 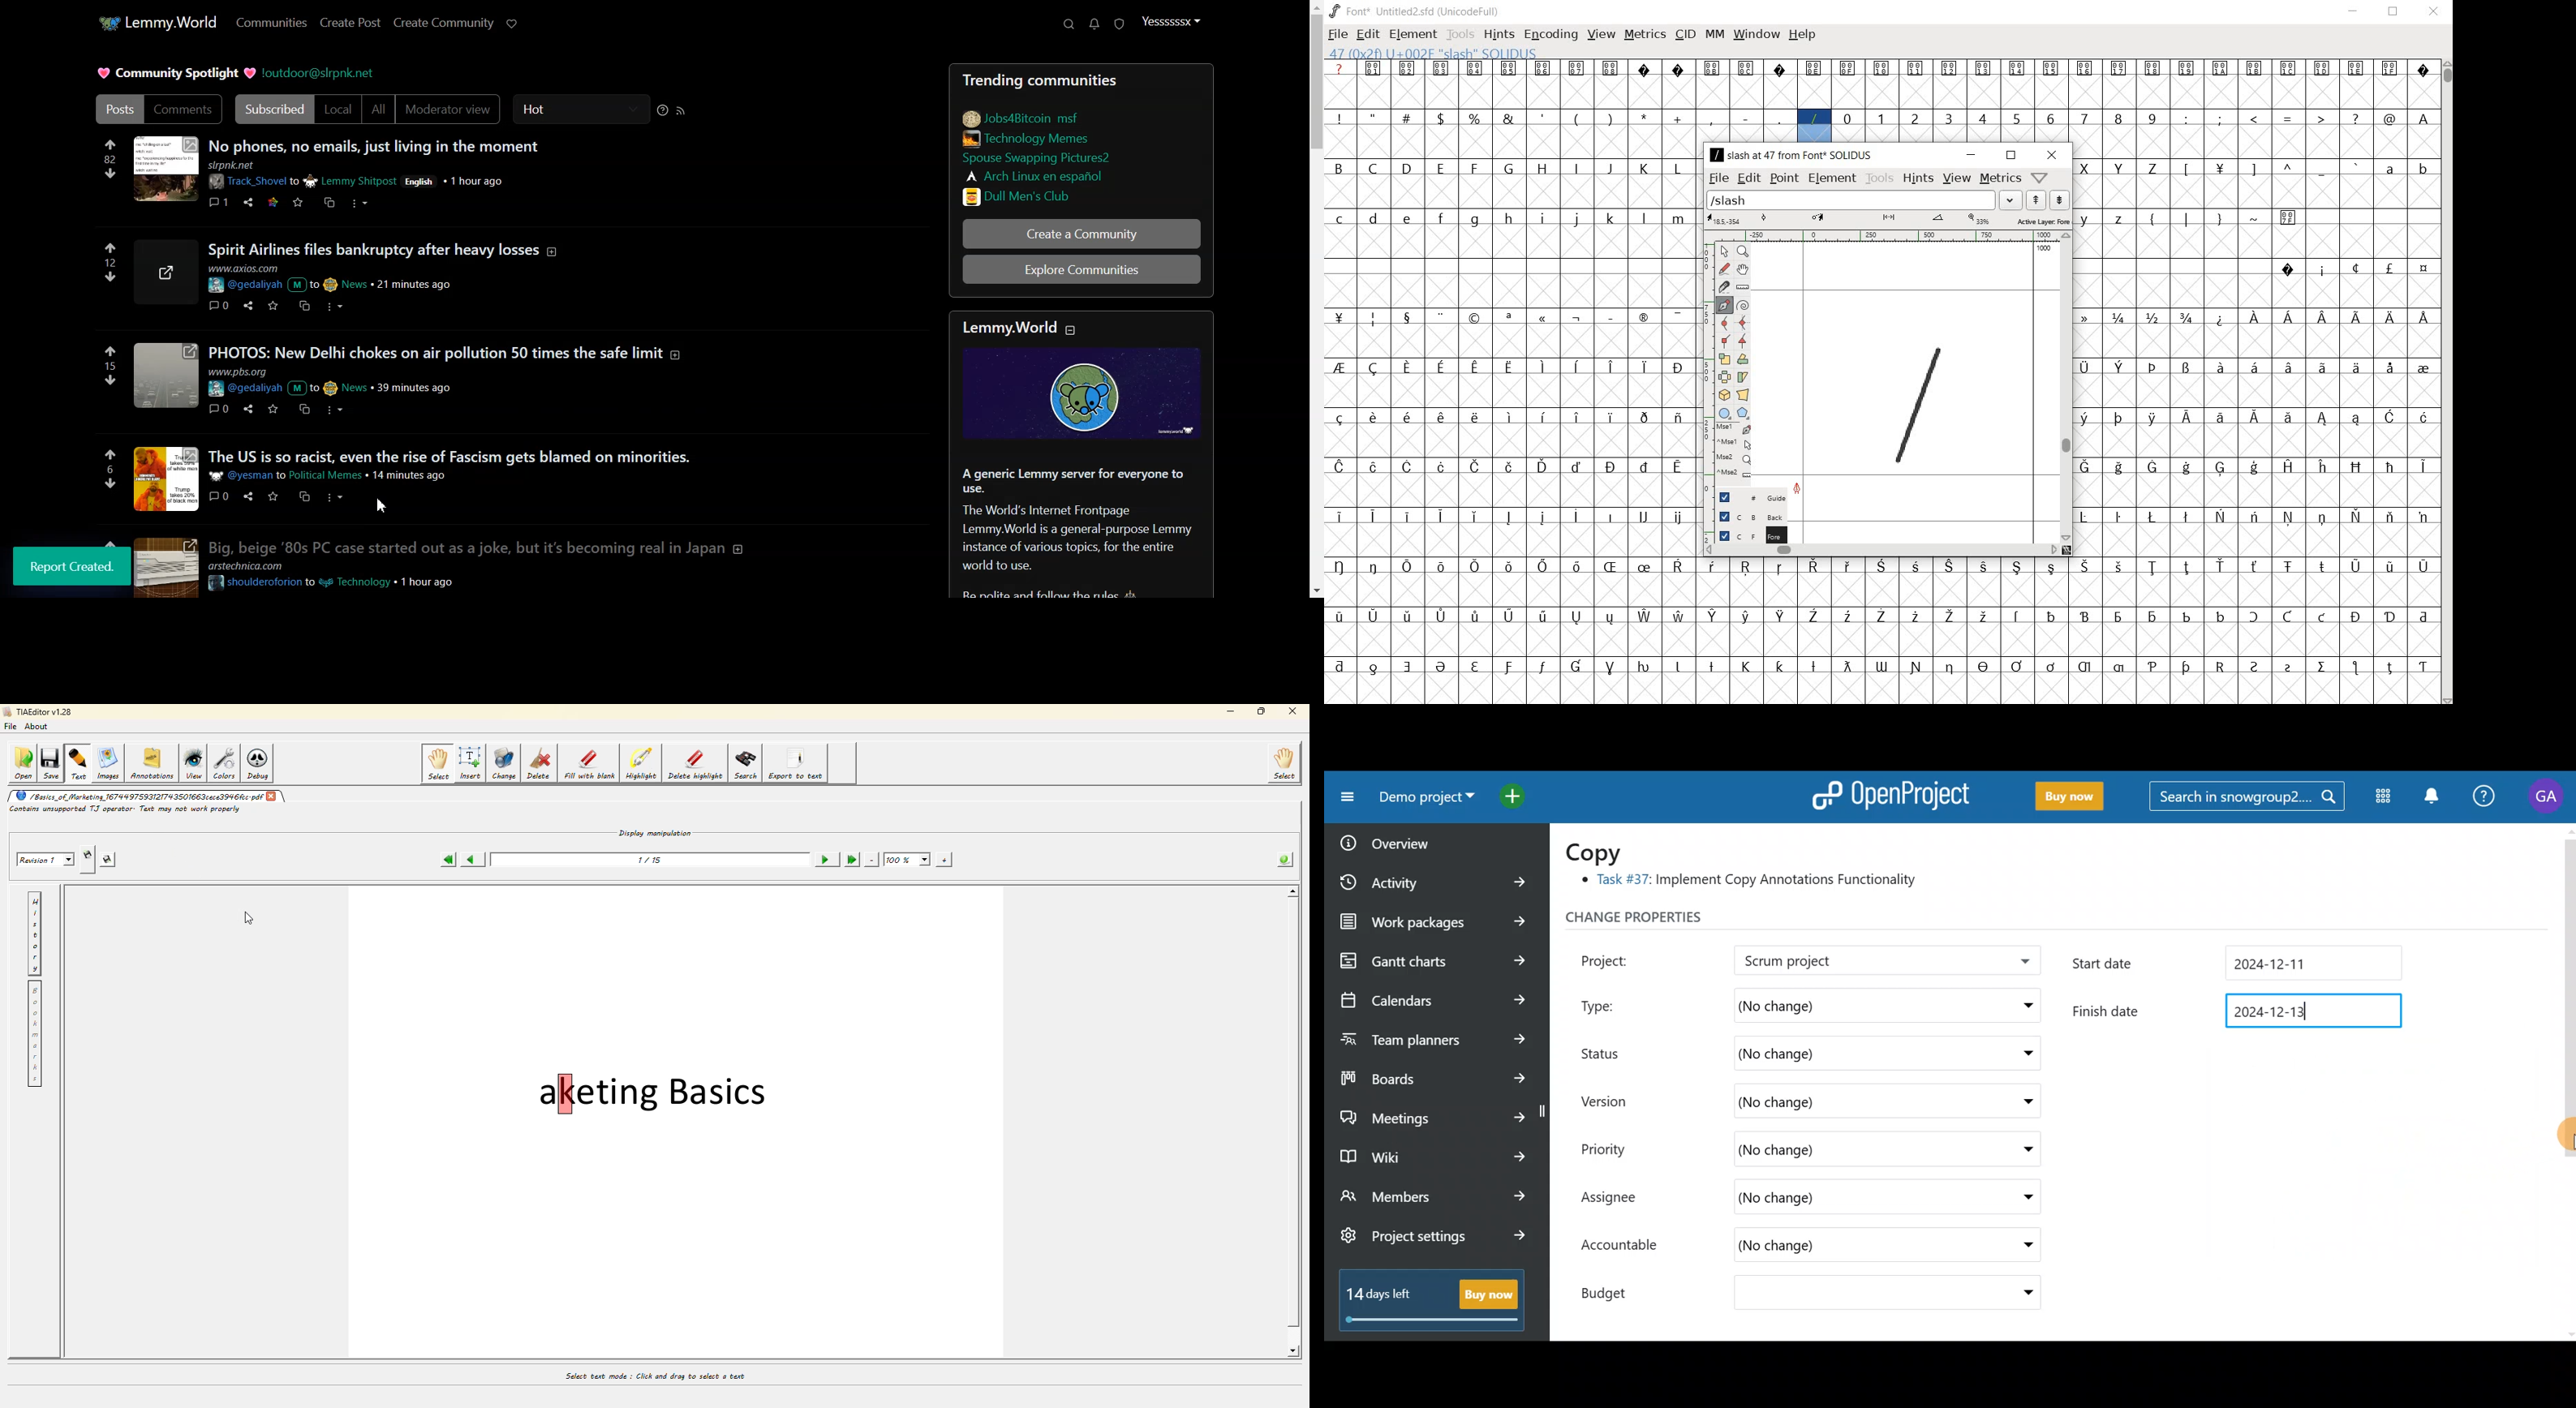 What do you see at coordinates (349, 23) in the screenshot?
I see `Create Post` at bounding box center [349, 23].